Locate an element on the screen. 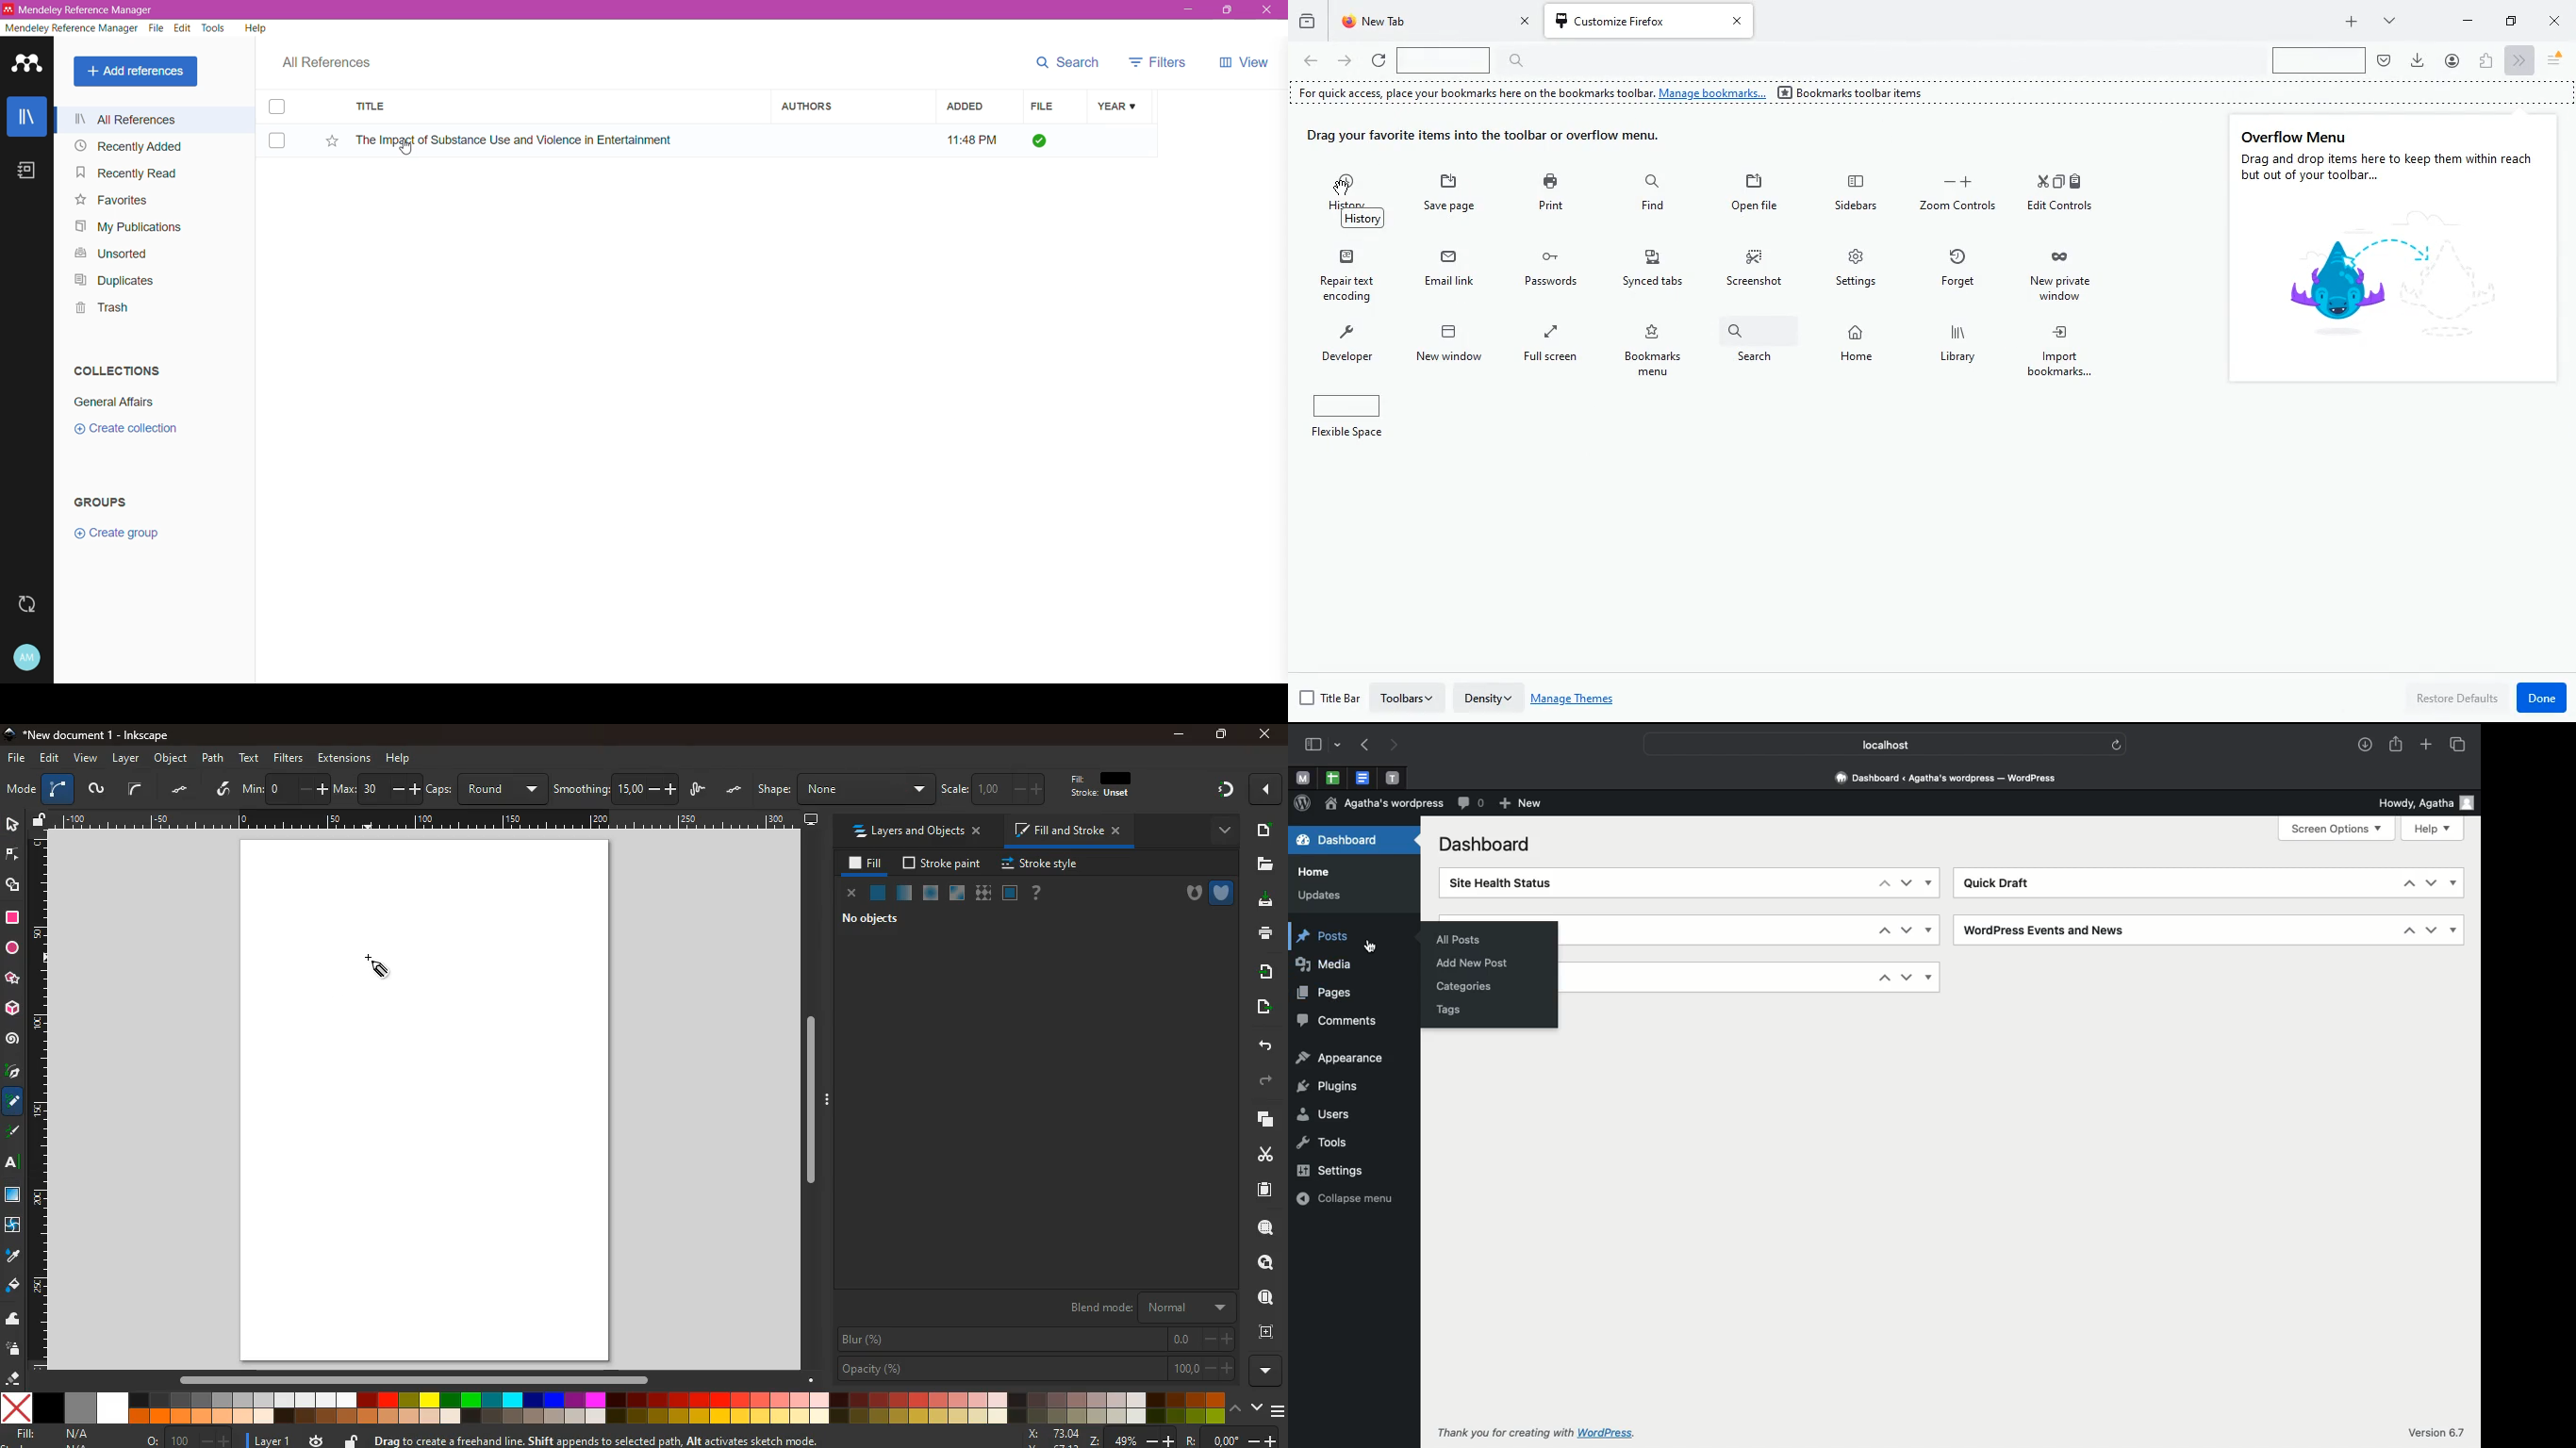  path is located at coordinates (212, 758).